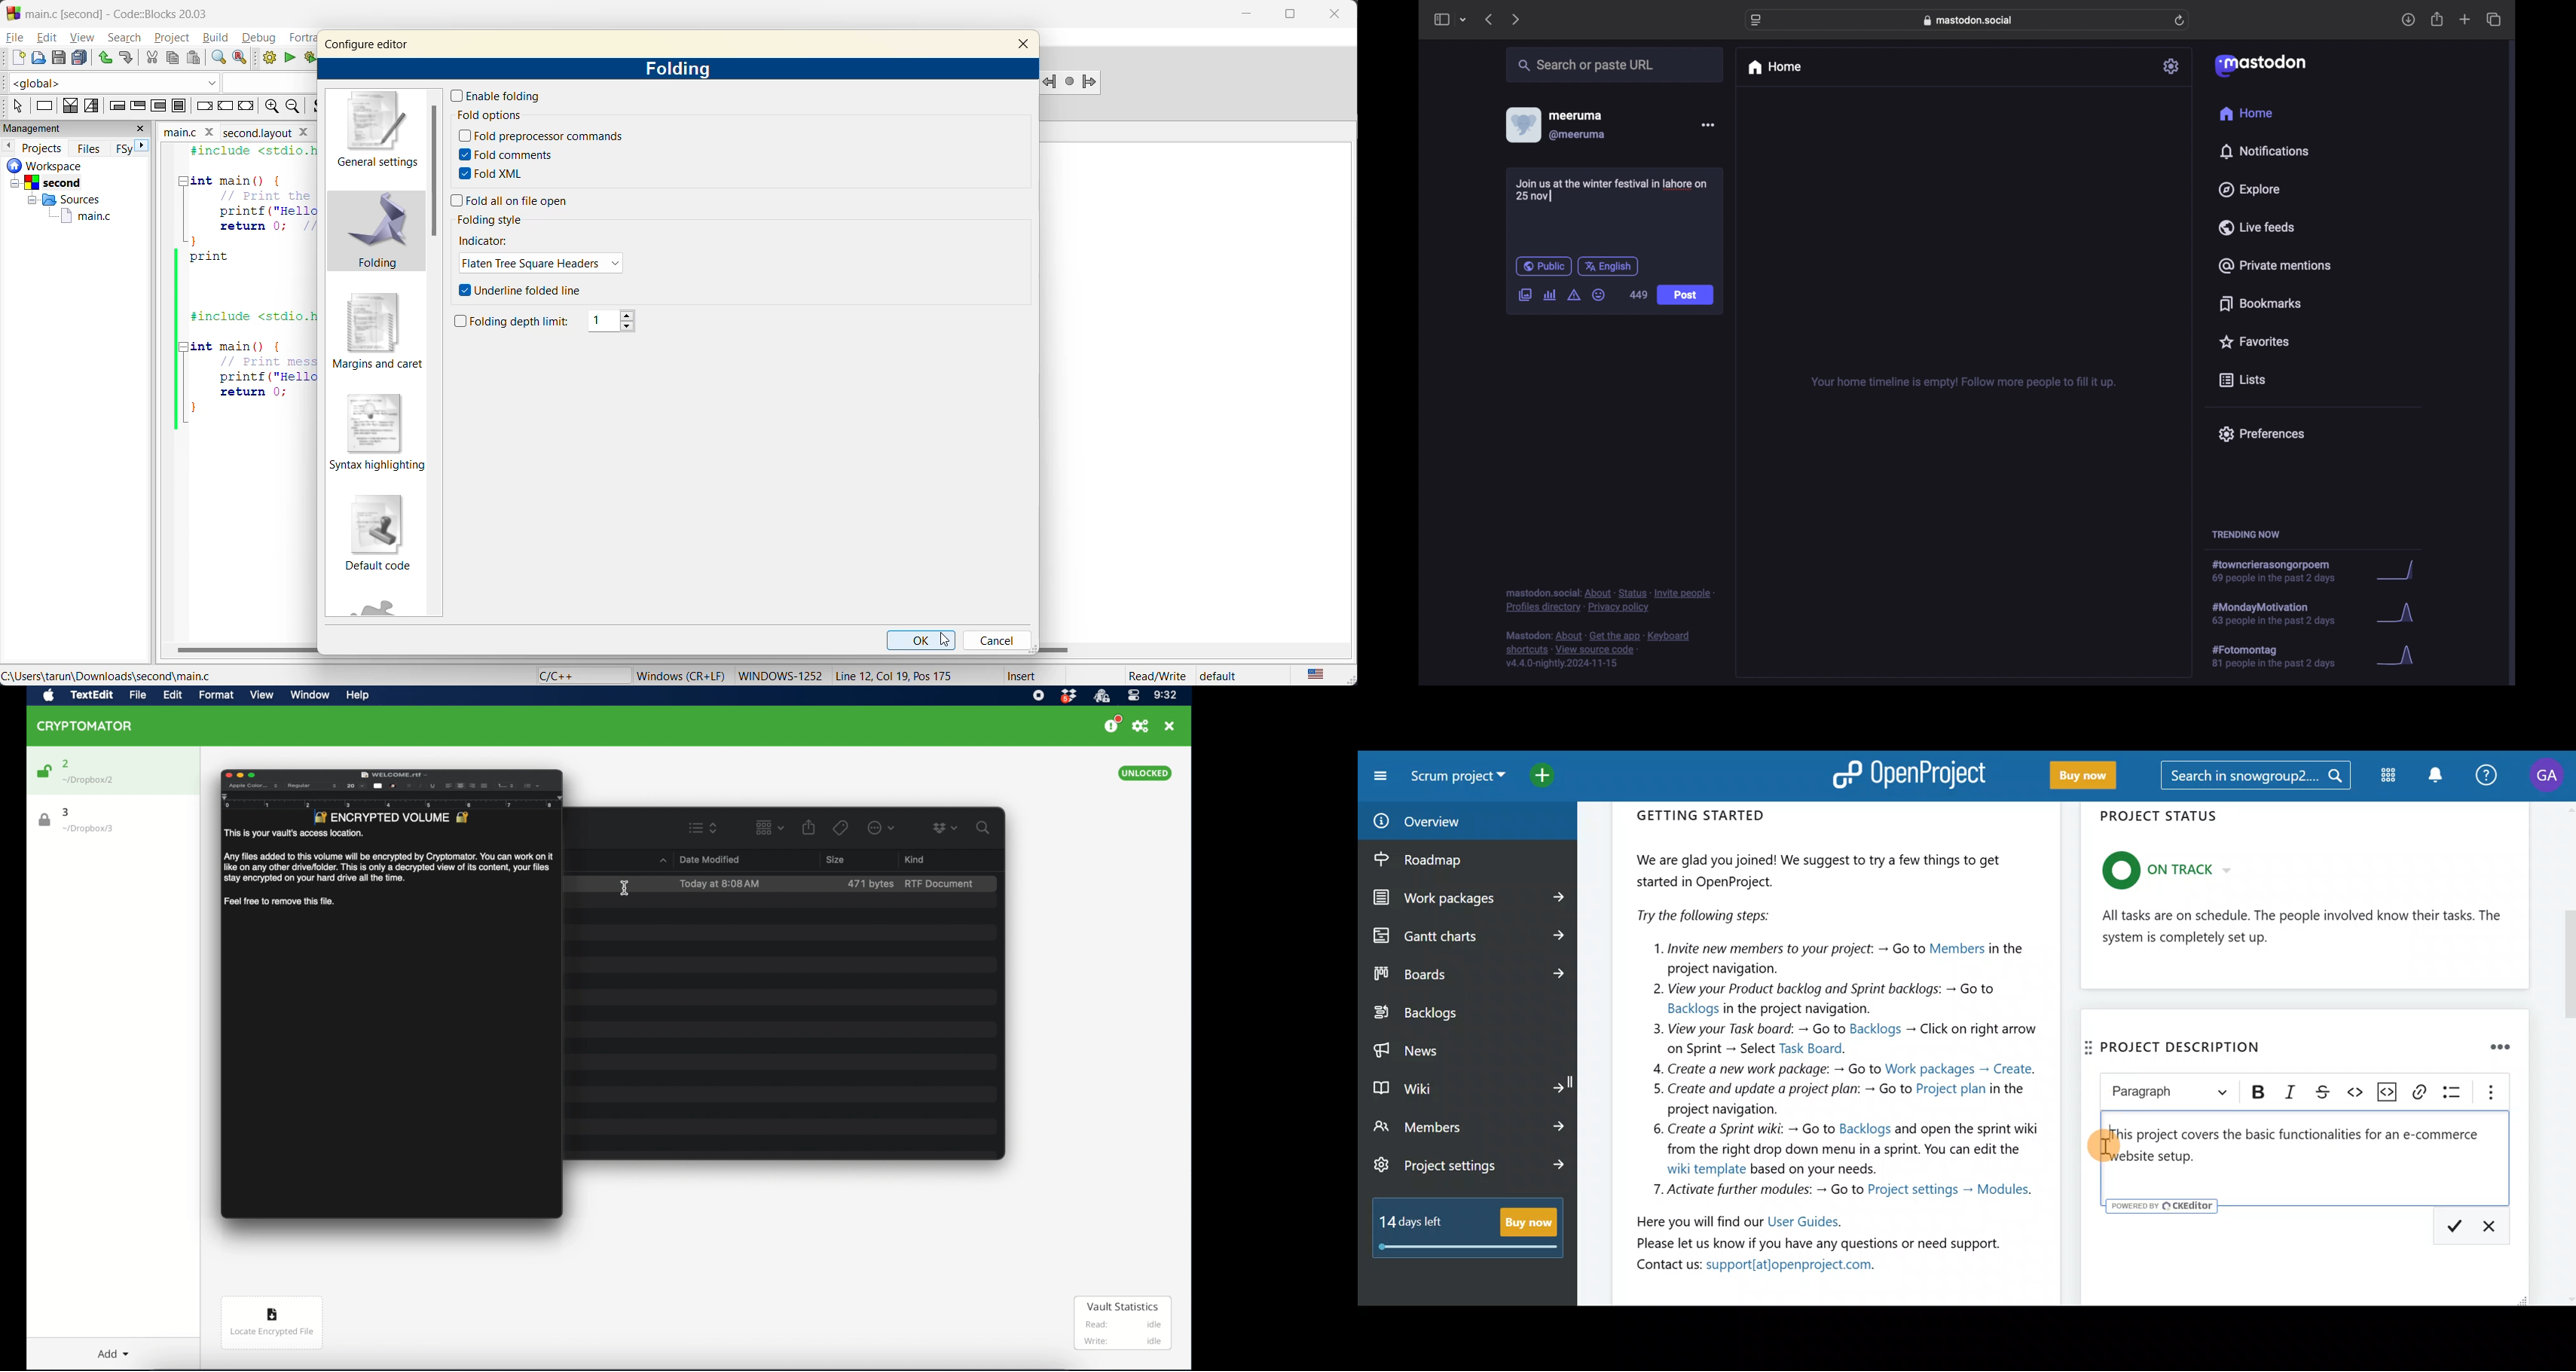 This screenshot has height=1372, width=2576. Describe the element at coordinates (1468, 1085) in the screenshot. I see `Wiki` at that location.